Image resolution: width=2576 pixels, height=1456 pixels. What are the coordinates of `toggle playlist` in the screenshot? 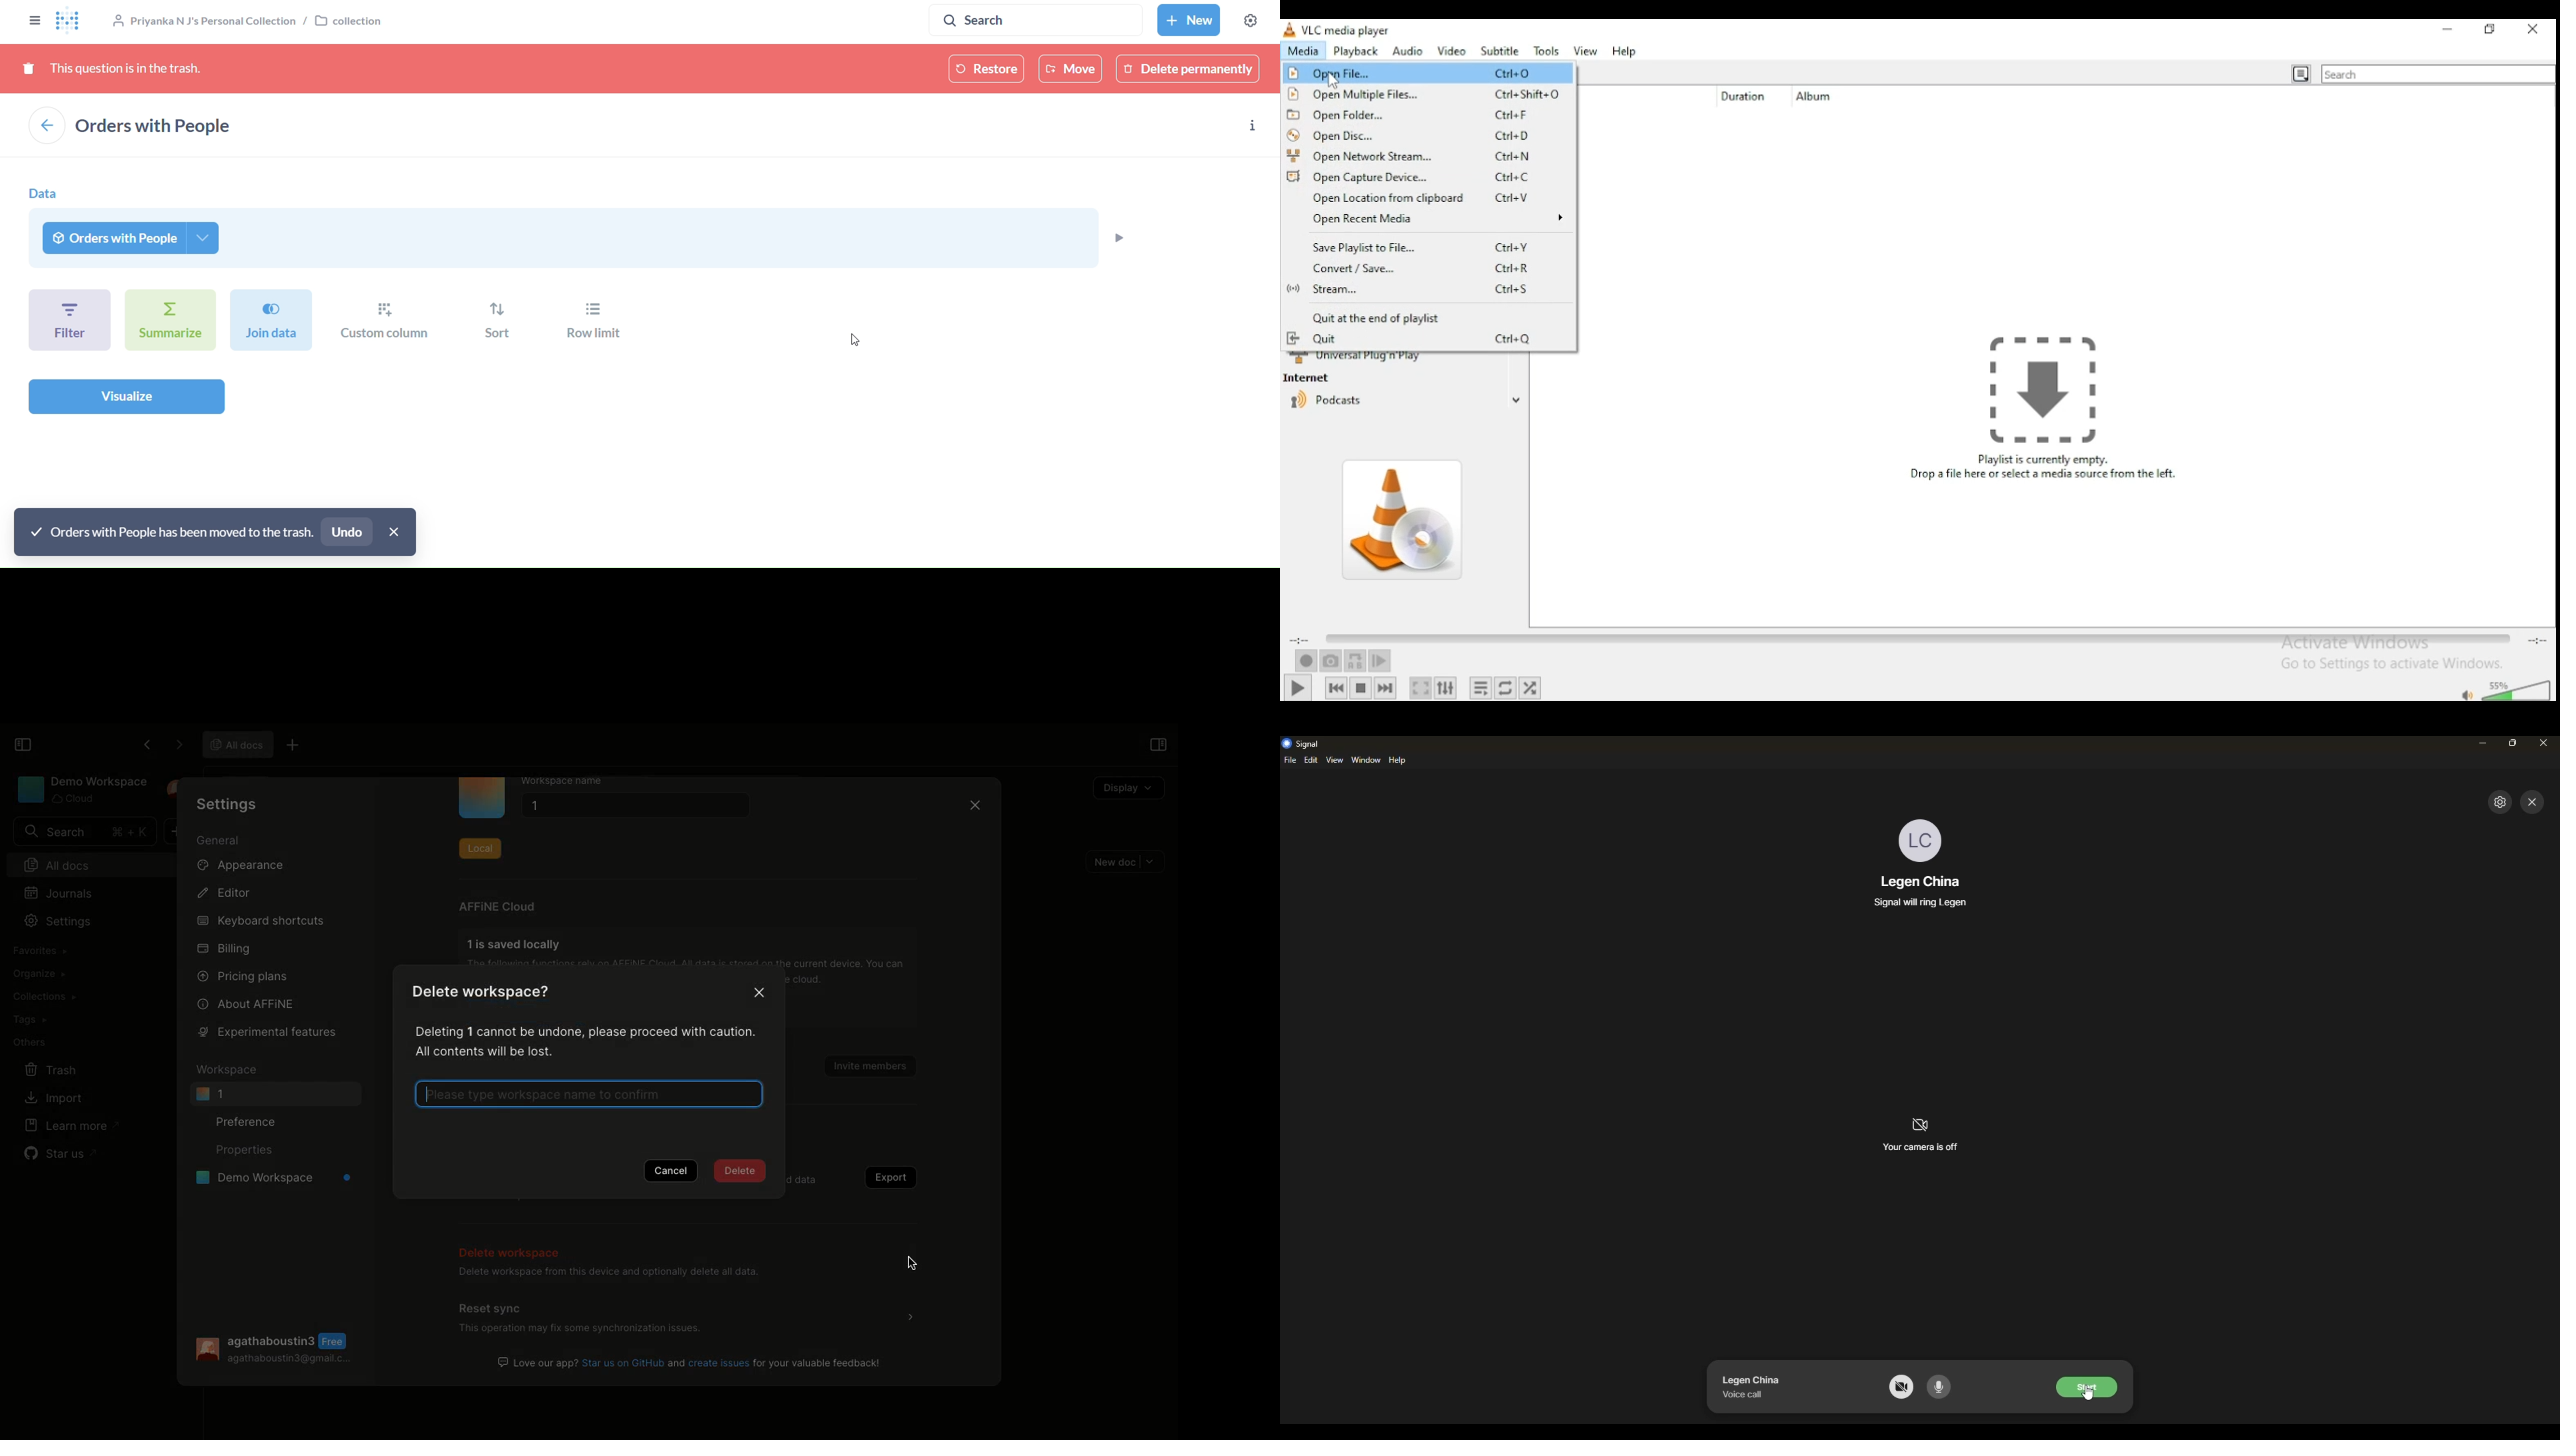 It's located at (1481, 688).